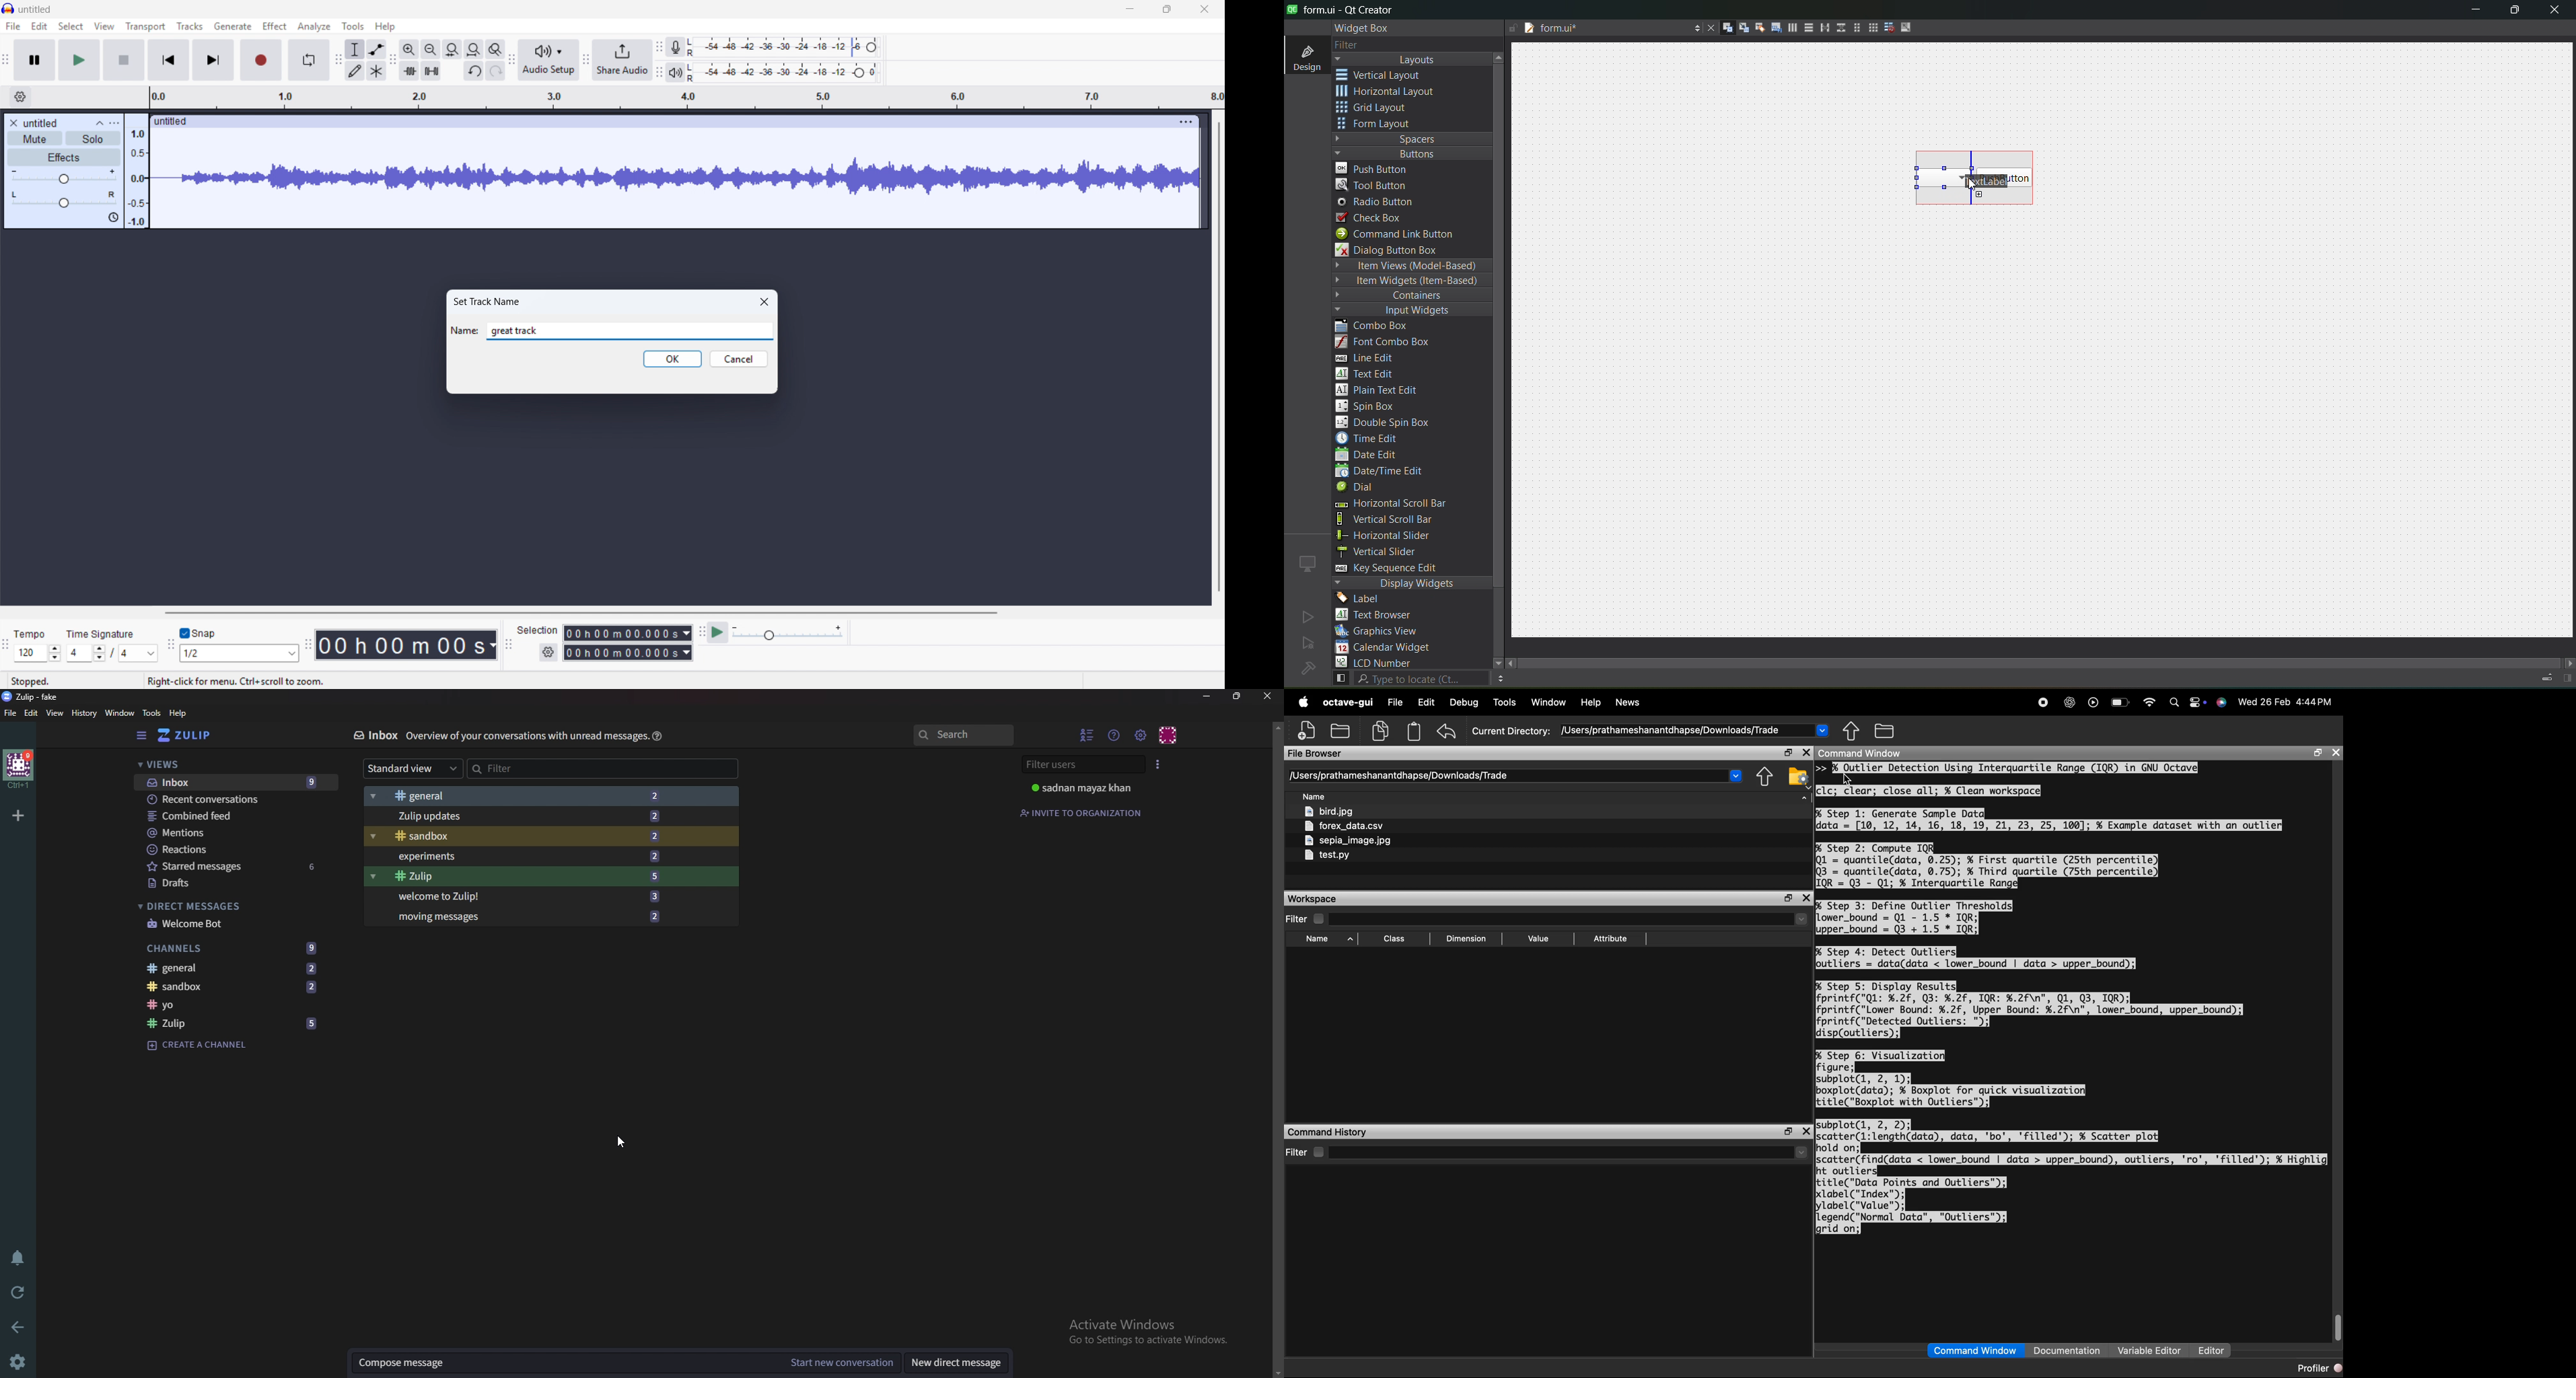  I want to click on move left, so click(1513, 664).